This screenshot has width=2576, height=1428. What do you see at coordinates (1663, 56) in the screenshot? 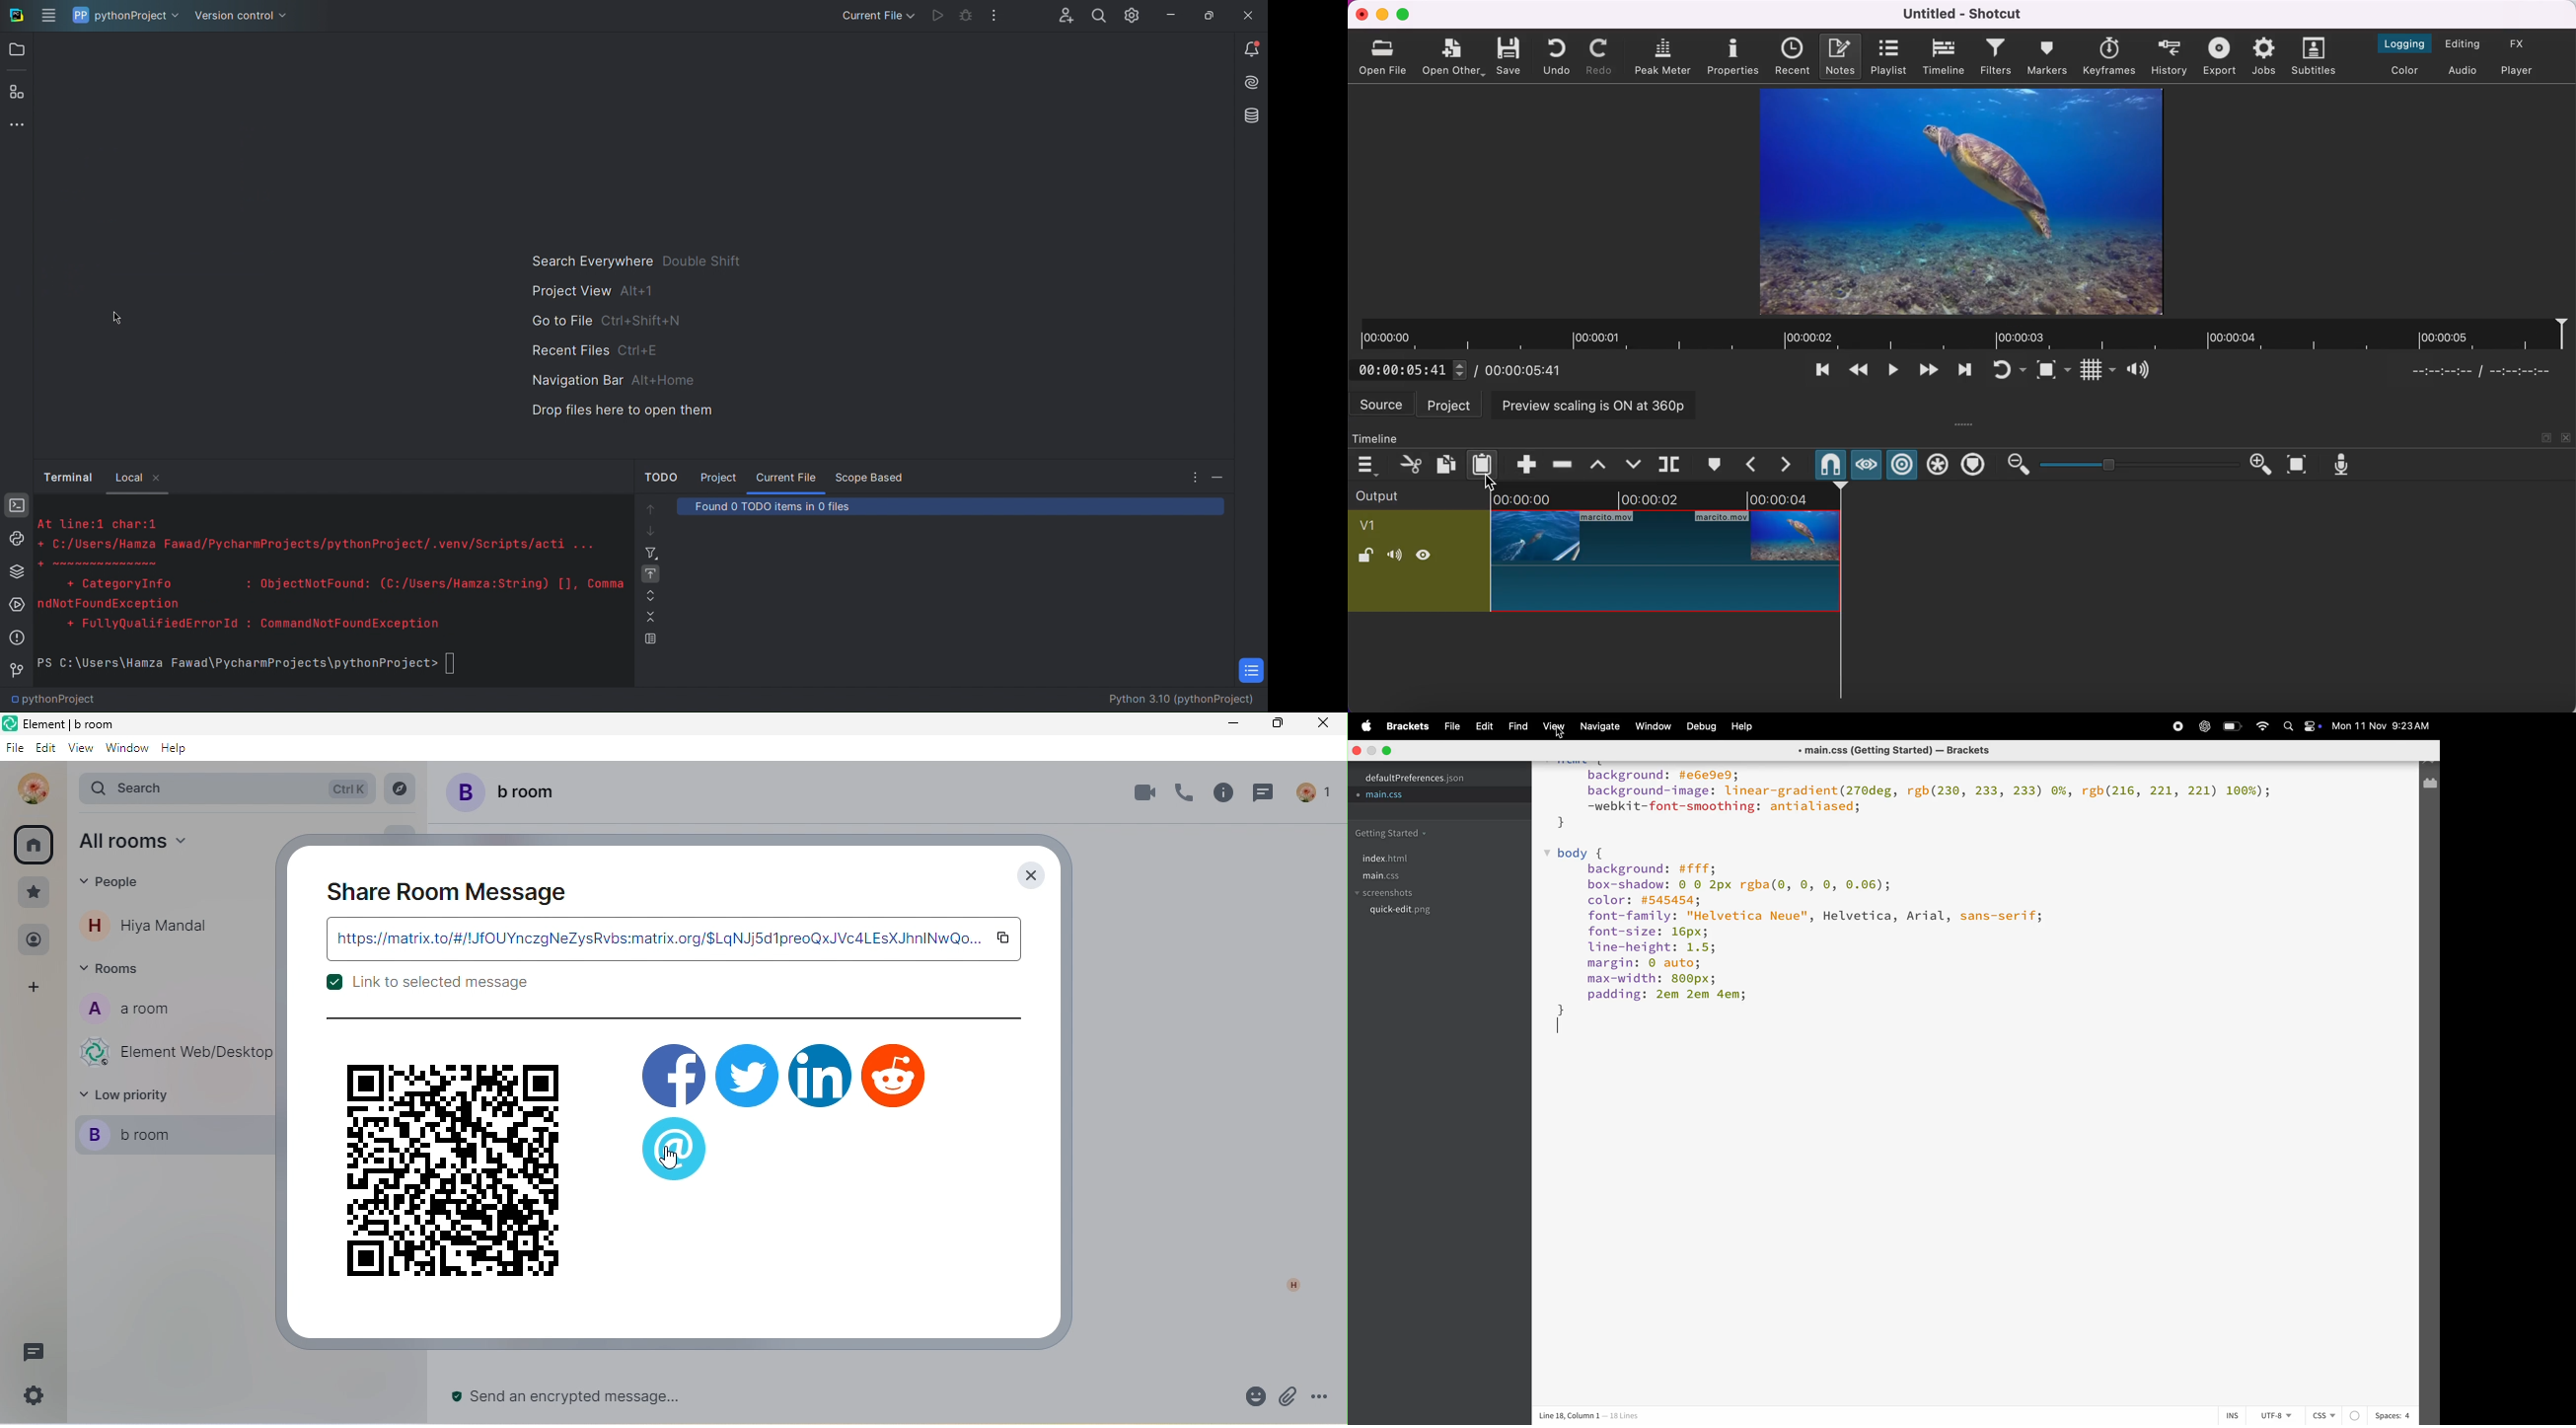
I see `peak meter` at bounding box center [1663, 56].